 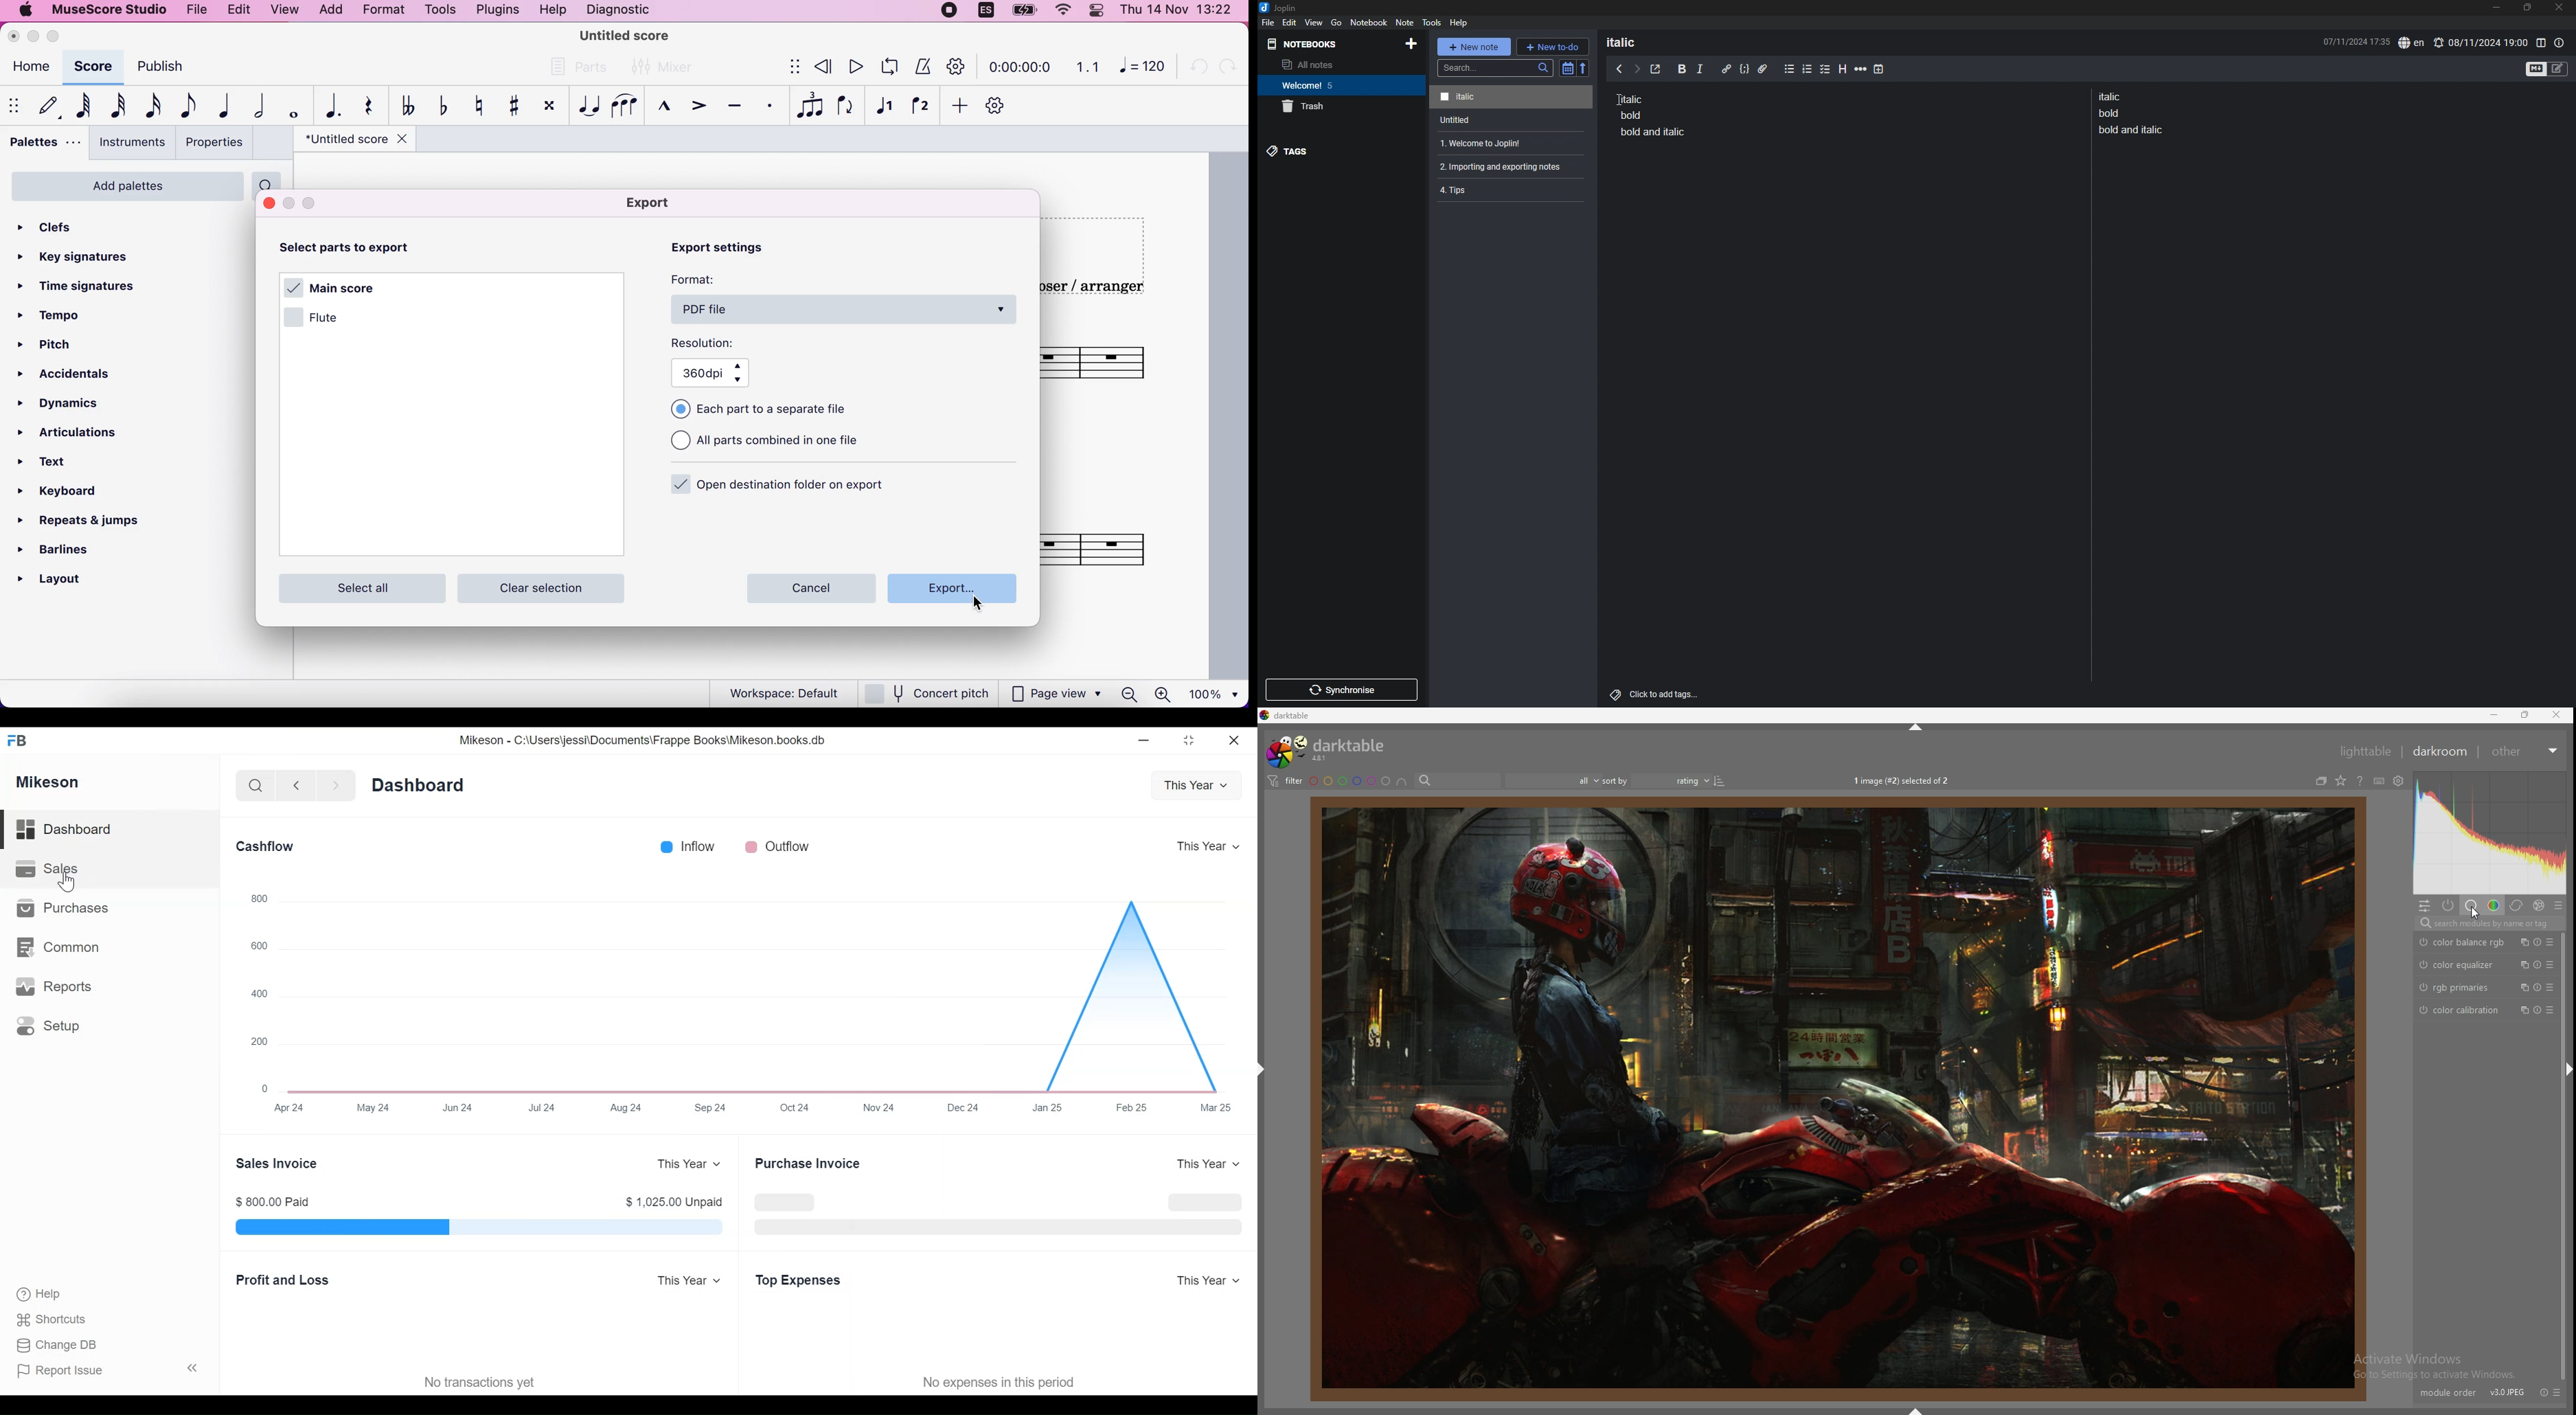 I want to click on Minimize, so click(x=1144, y=742).